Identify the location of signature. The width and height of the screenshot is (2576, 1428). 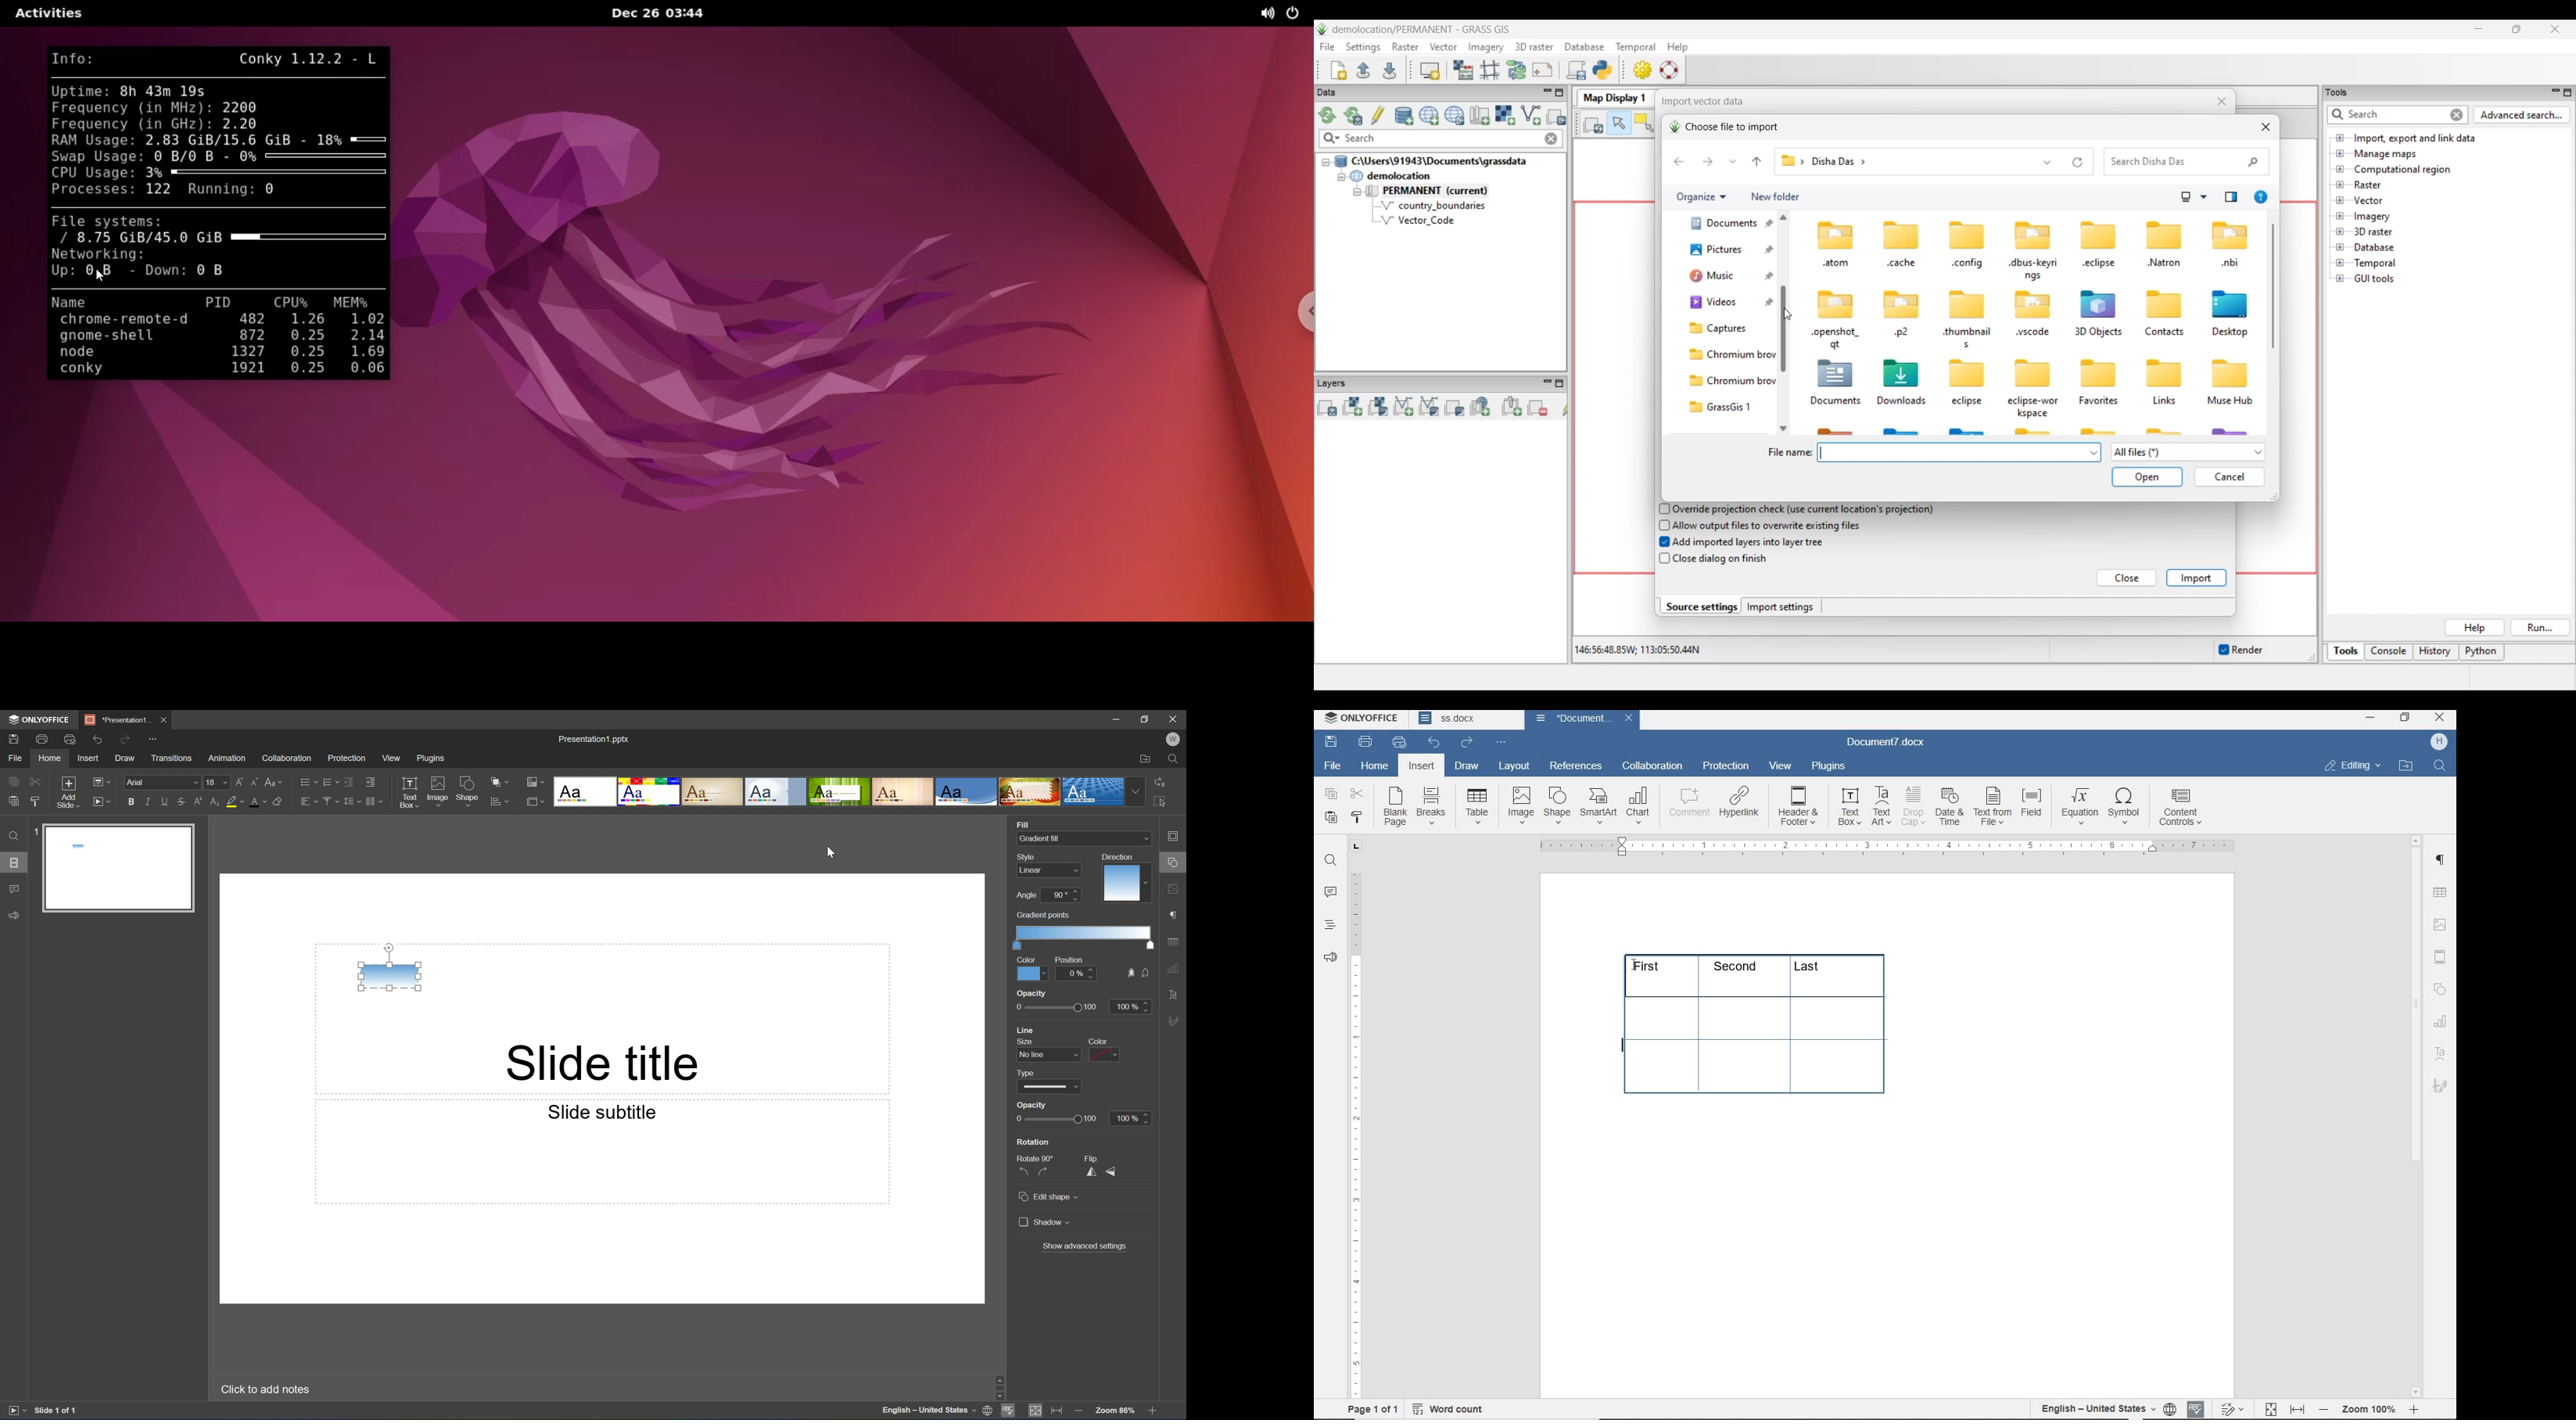
(2442, 1088).